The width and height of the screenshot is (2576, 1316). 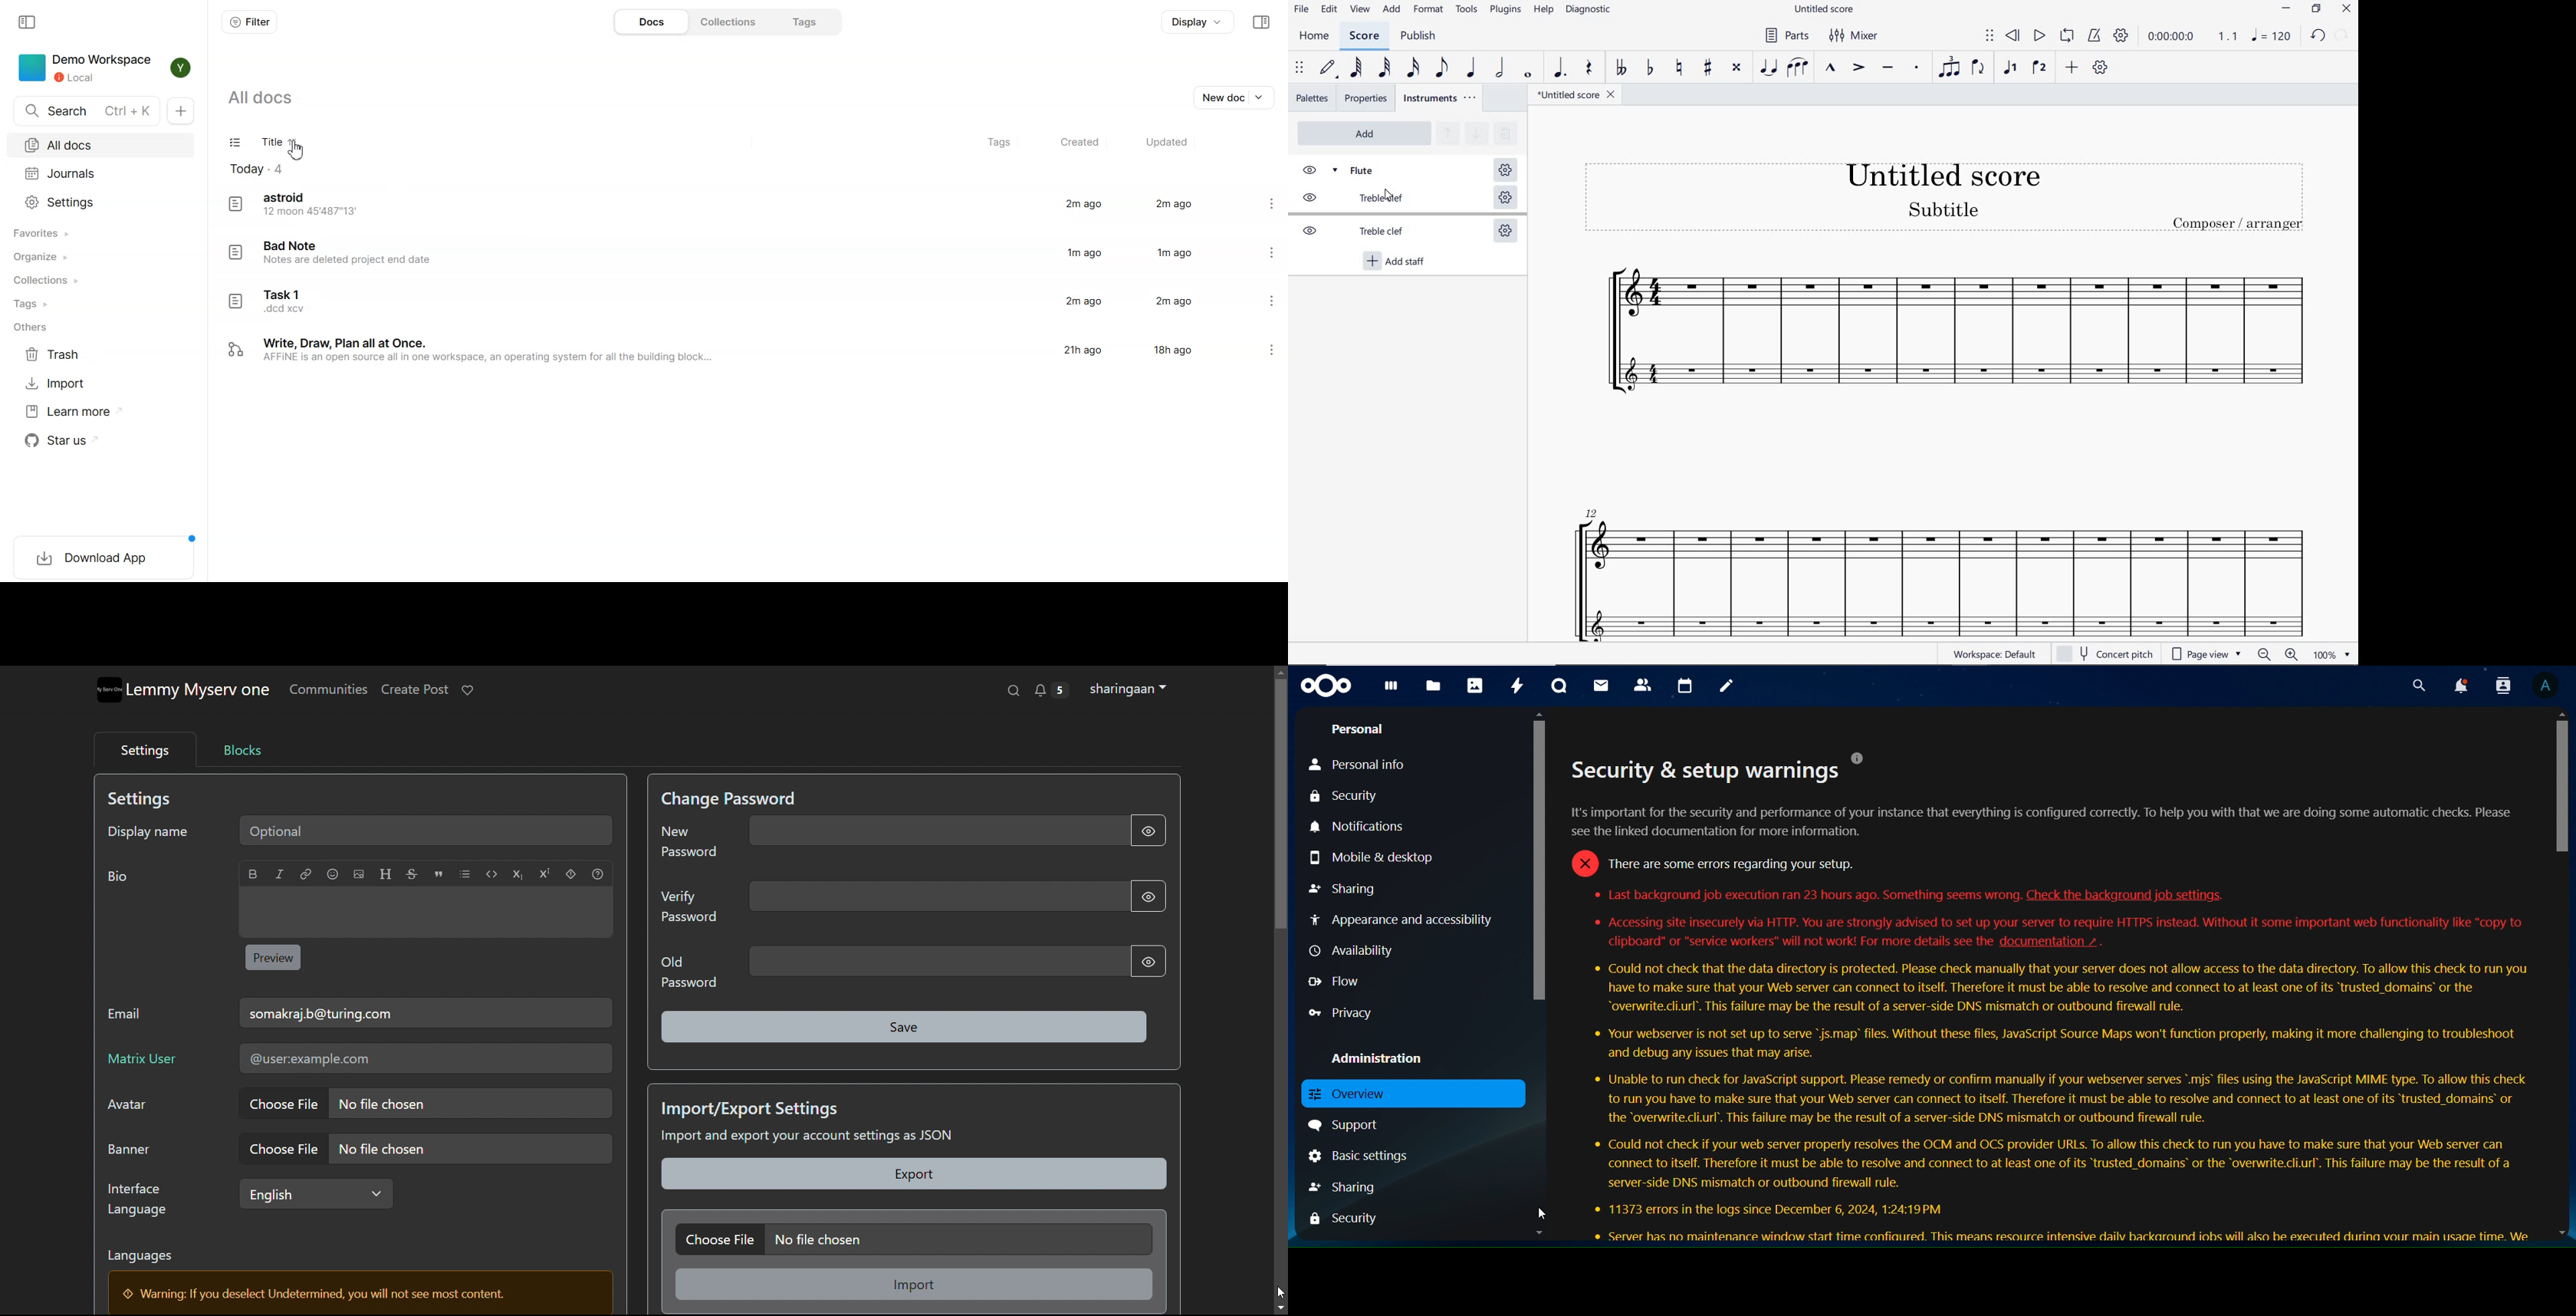 What do you see at coordinates (1915, 68) in the screenshot?
I see `STACCATO` at bounding box center [1915, 68].